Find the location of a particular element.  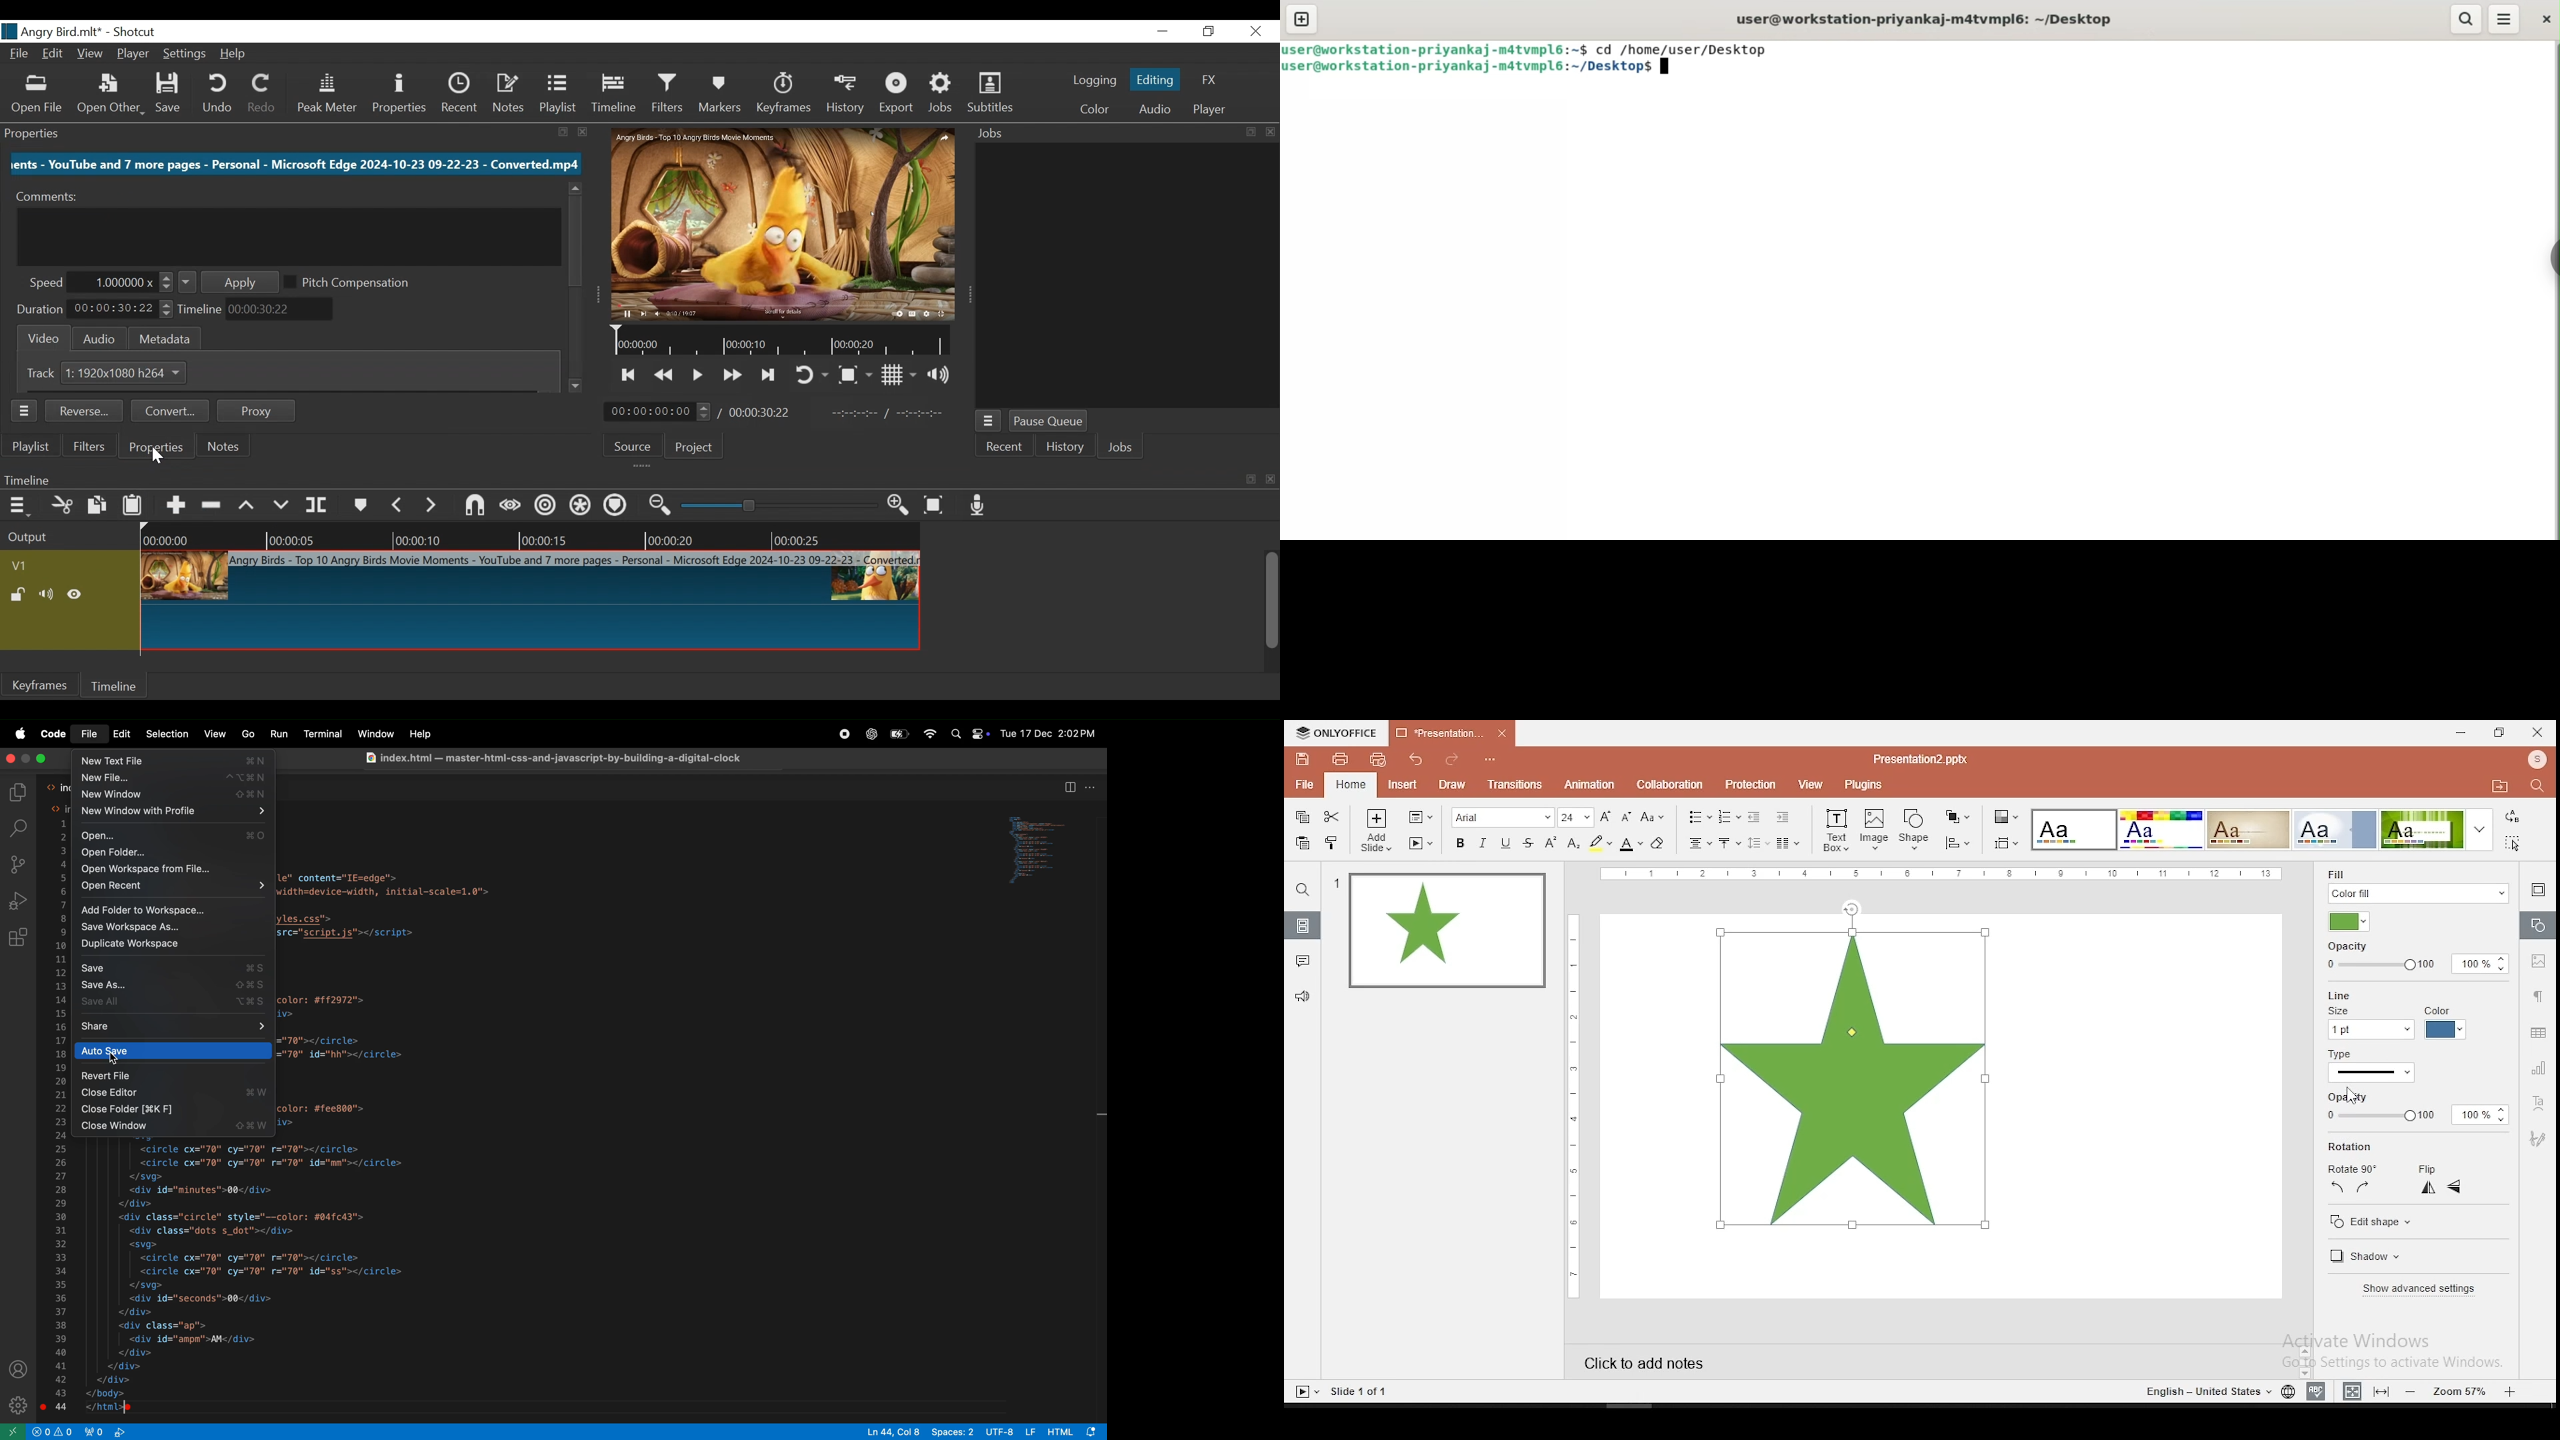

presentation2.pptx is located at coordinates (1917, 760).